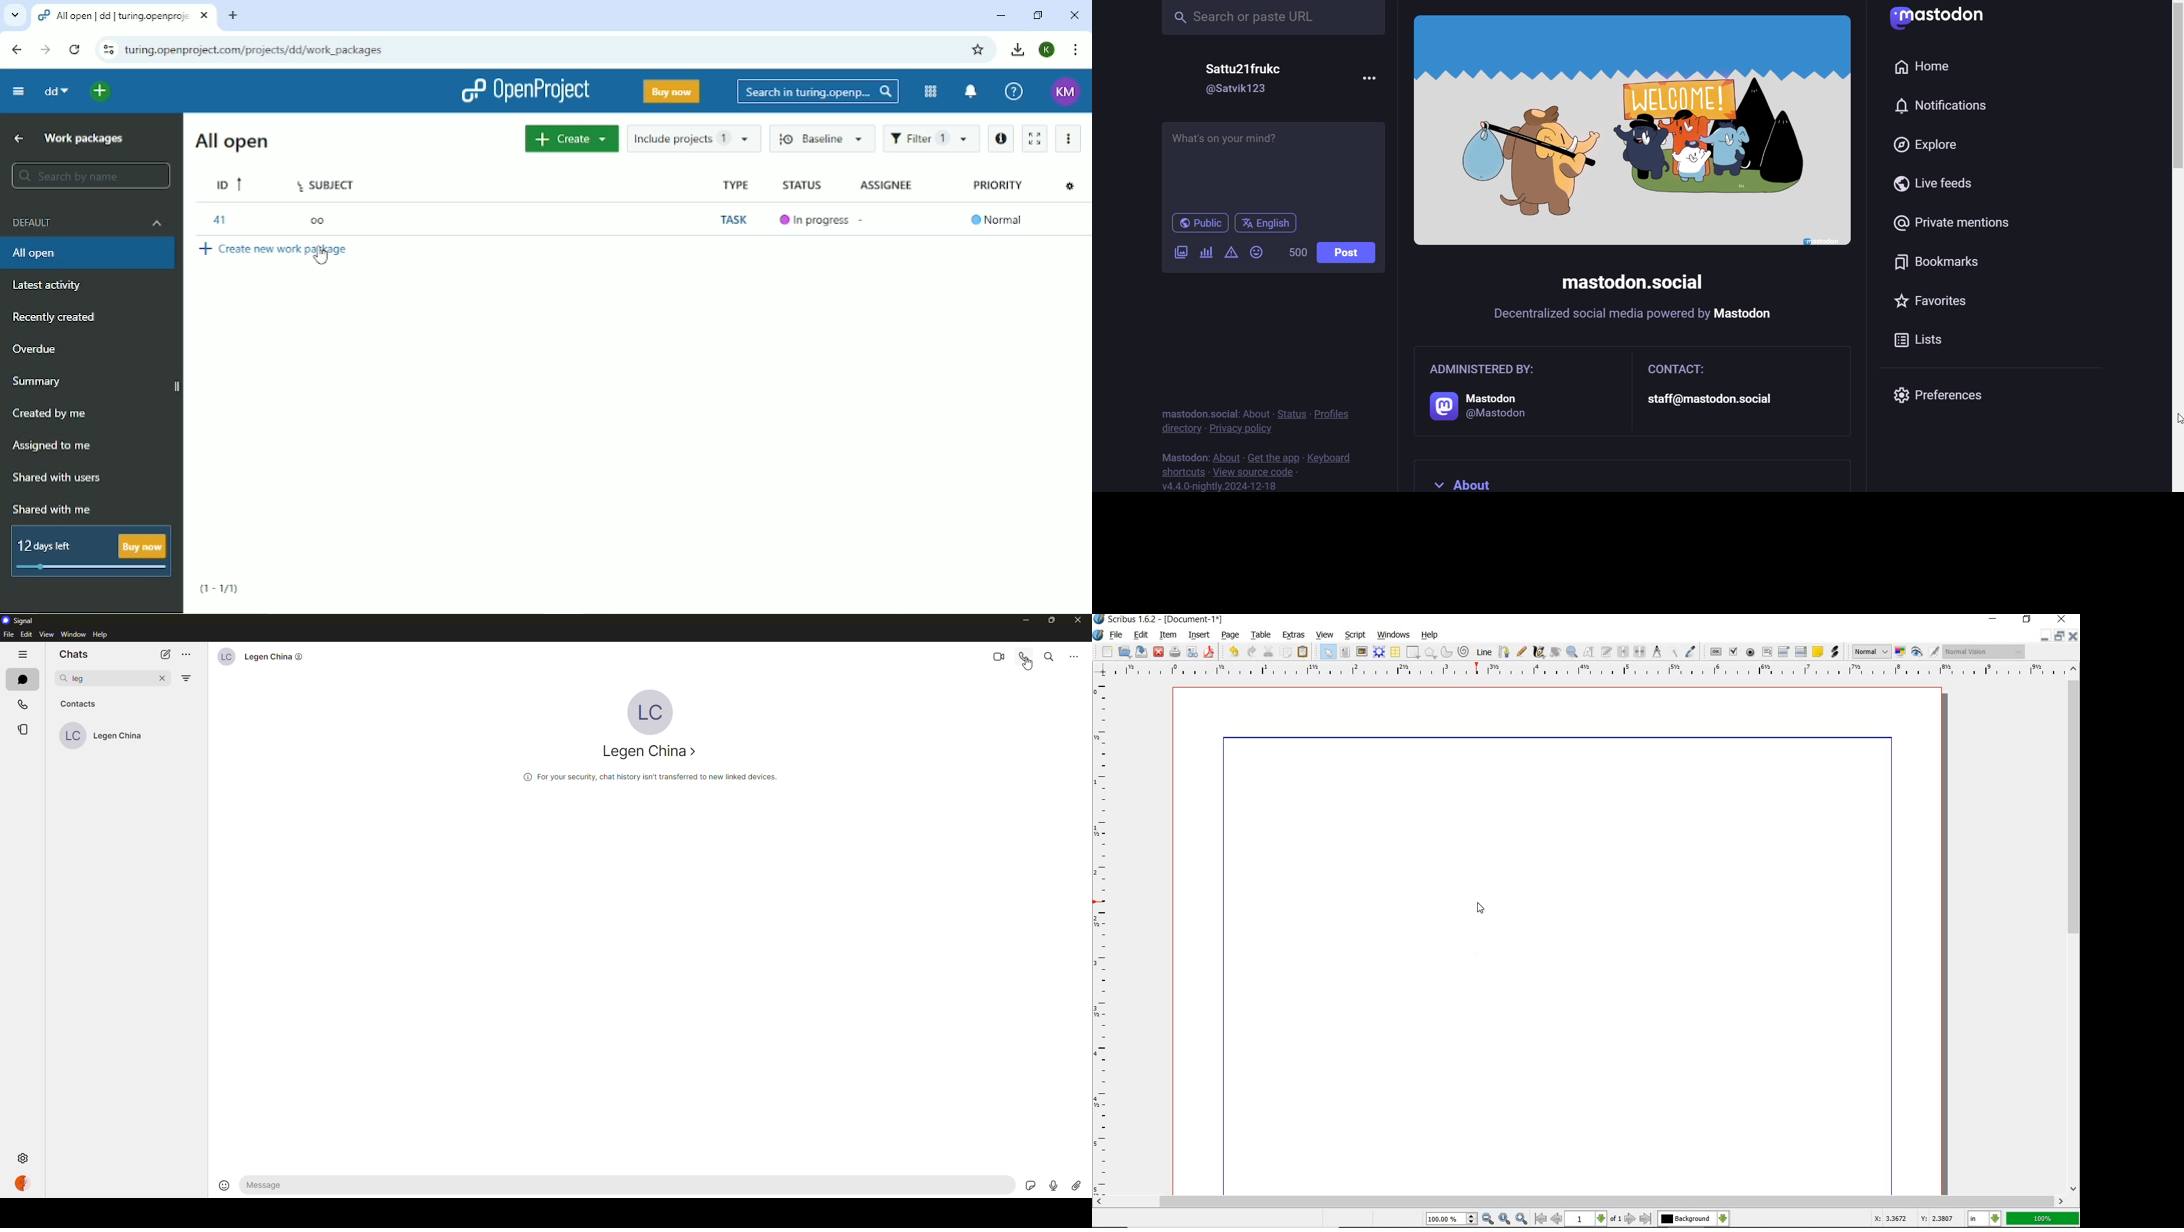 This screenshot has width=2184, height=1232. I want to click on keyboard, so click(1335, 458).